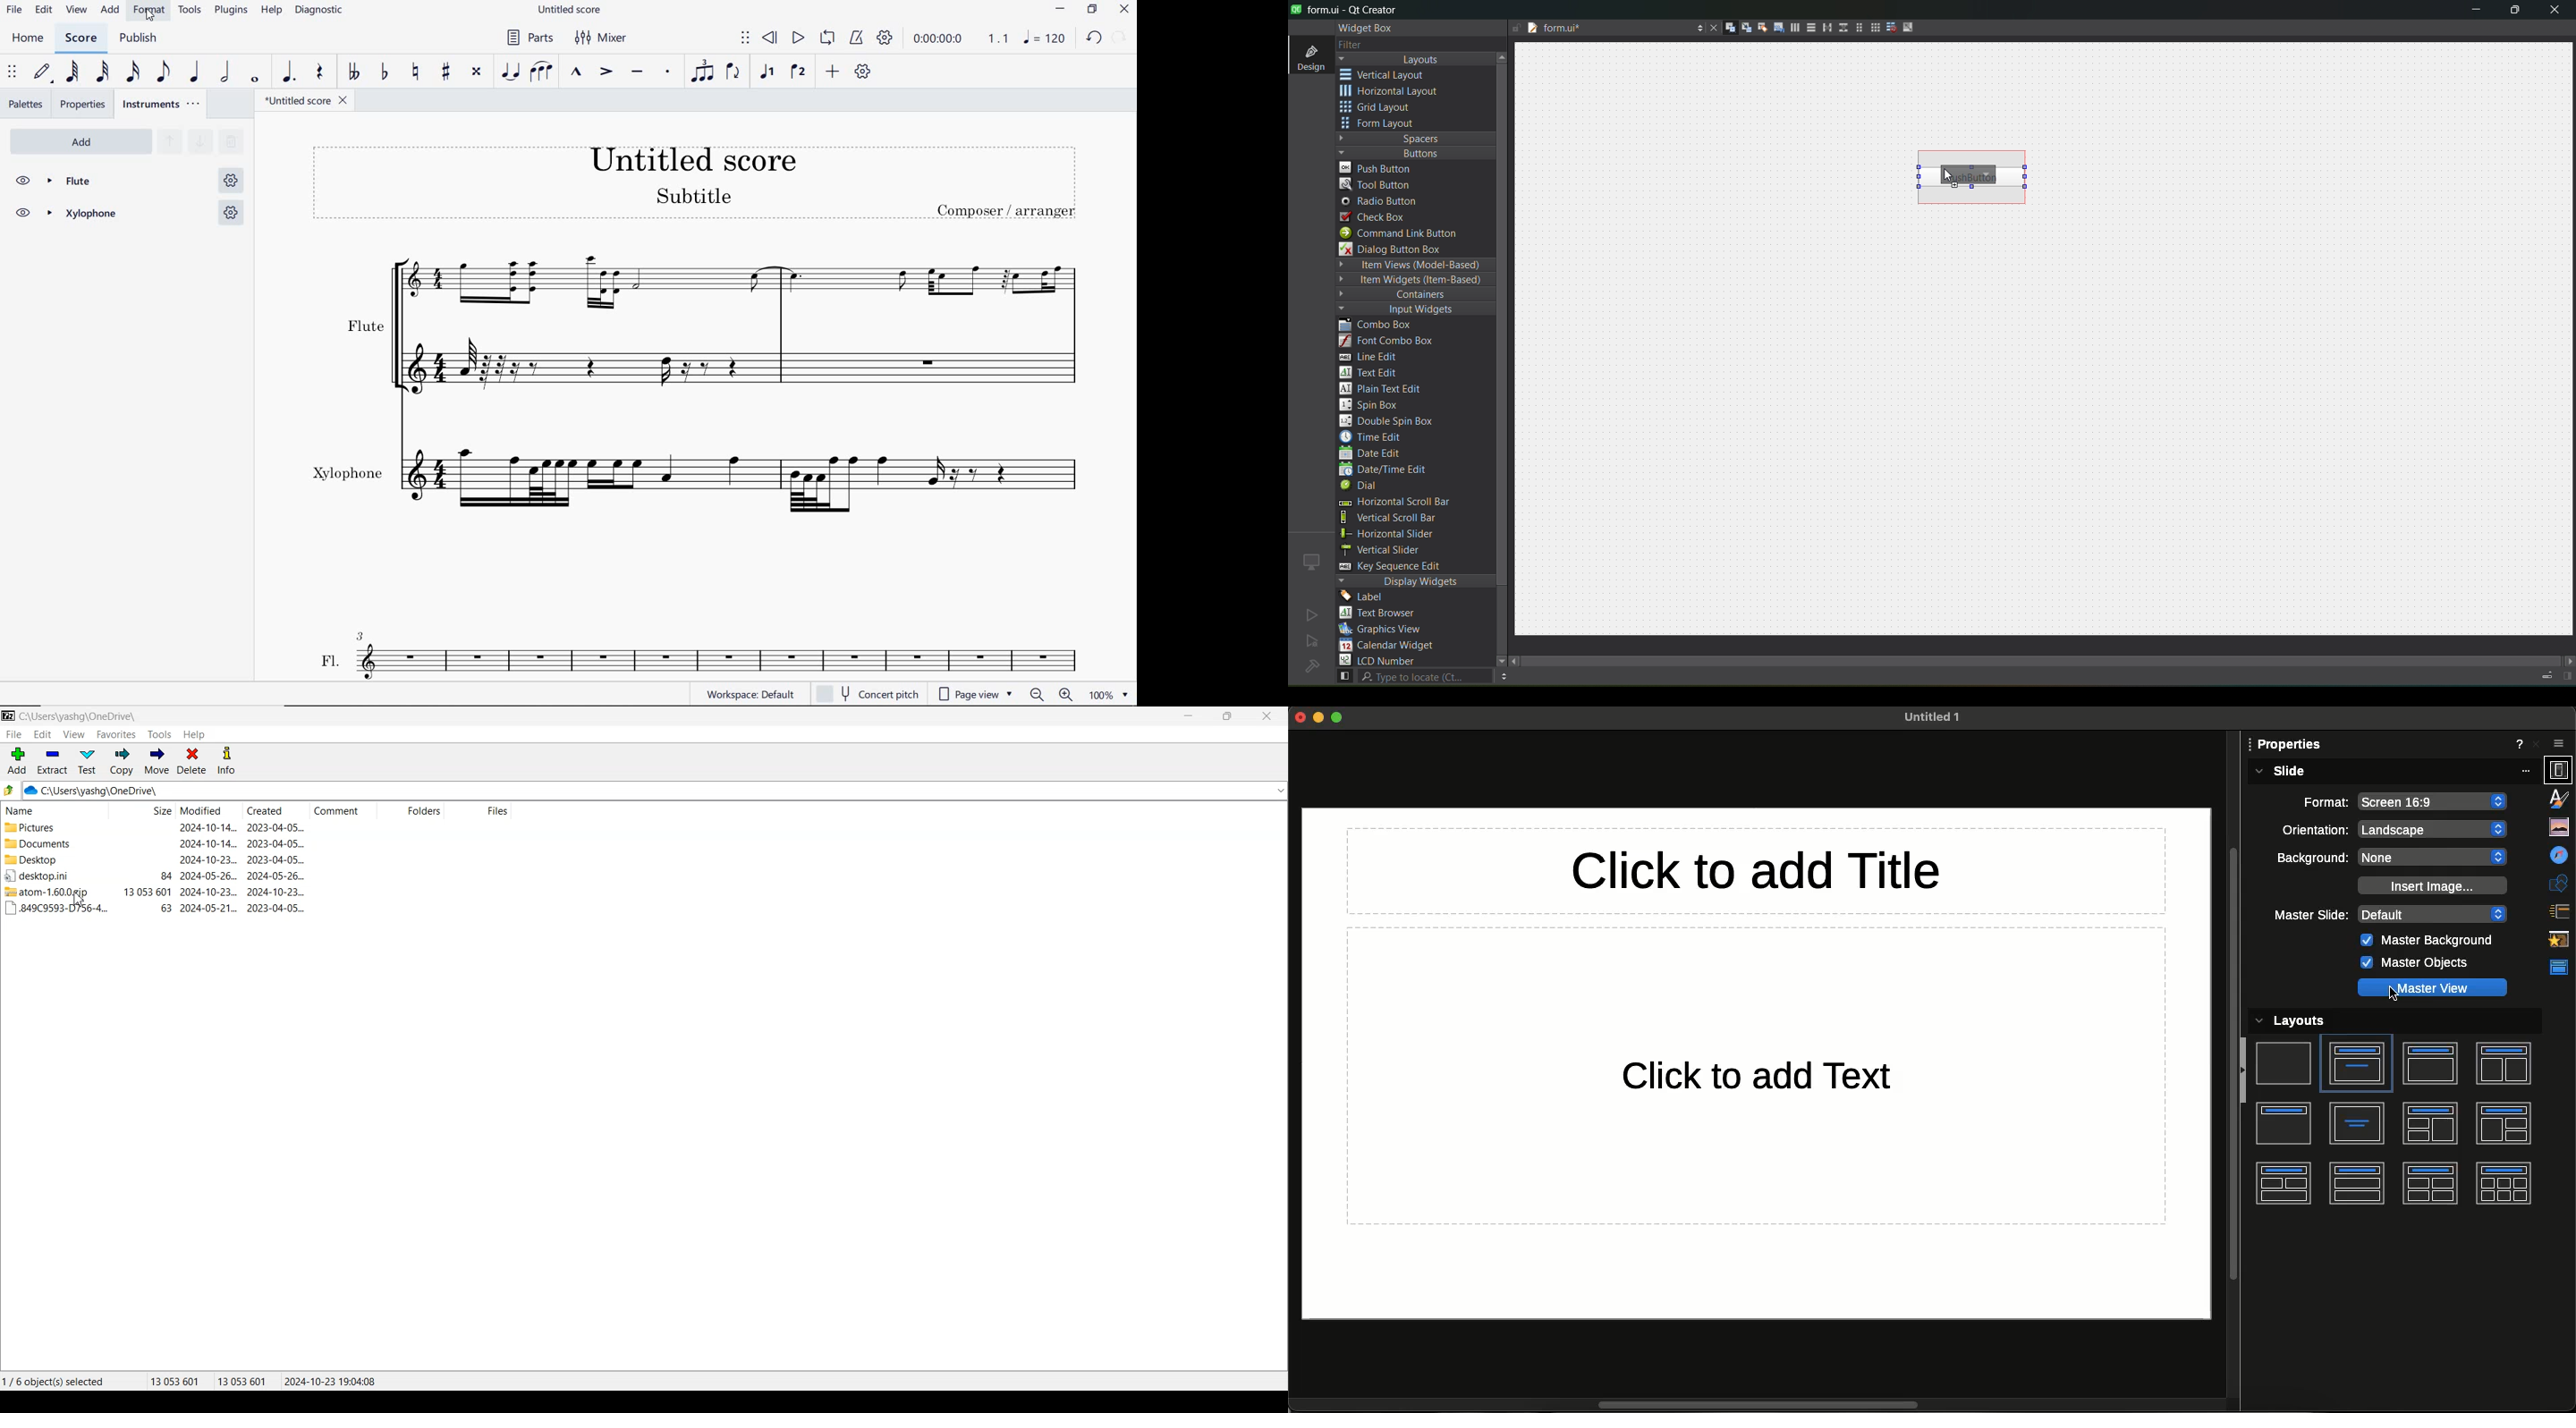 The image size is (2576, 1428). I want to click on Tools, so click(160, 735).